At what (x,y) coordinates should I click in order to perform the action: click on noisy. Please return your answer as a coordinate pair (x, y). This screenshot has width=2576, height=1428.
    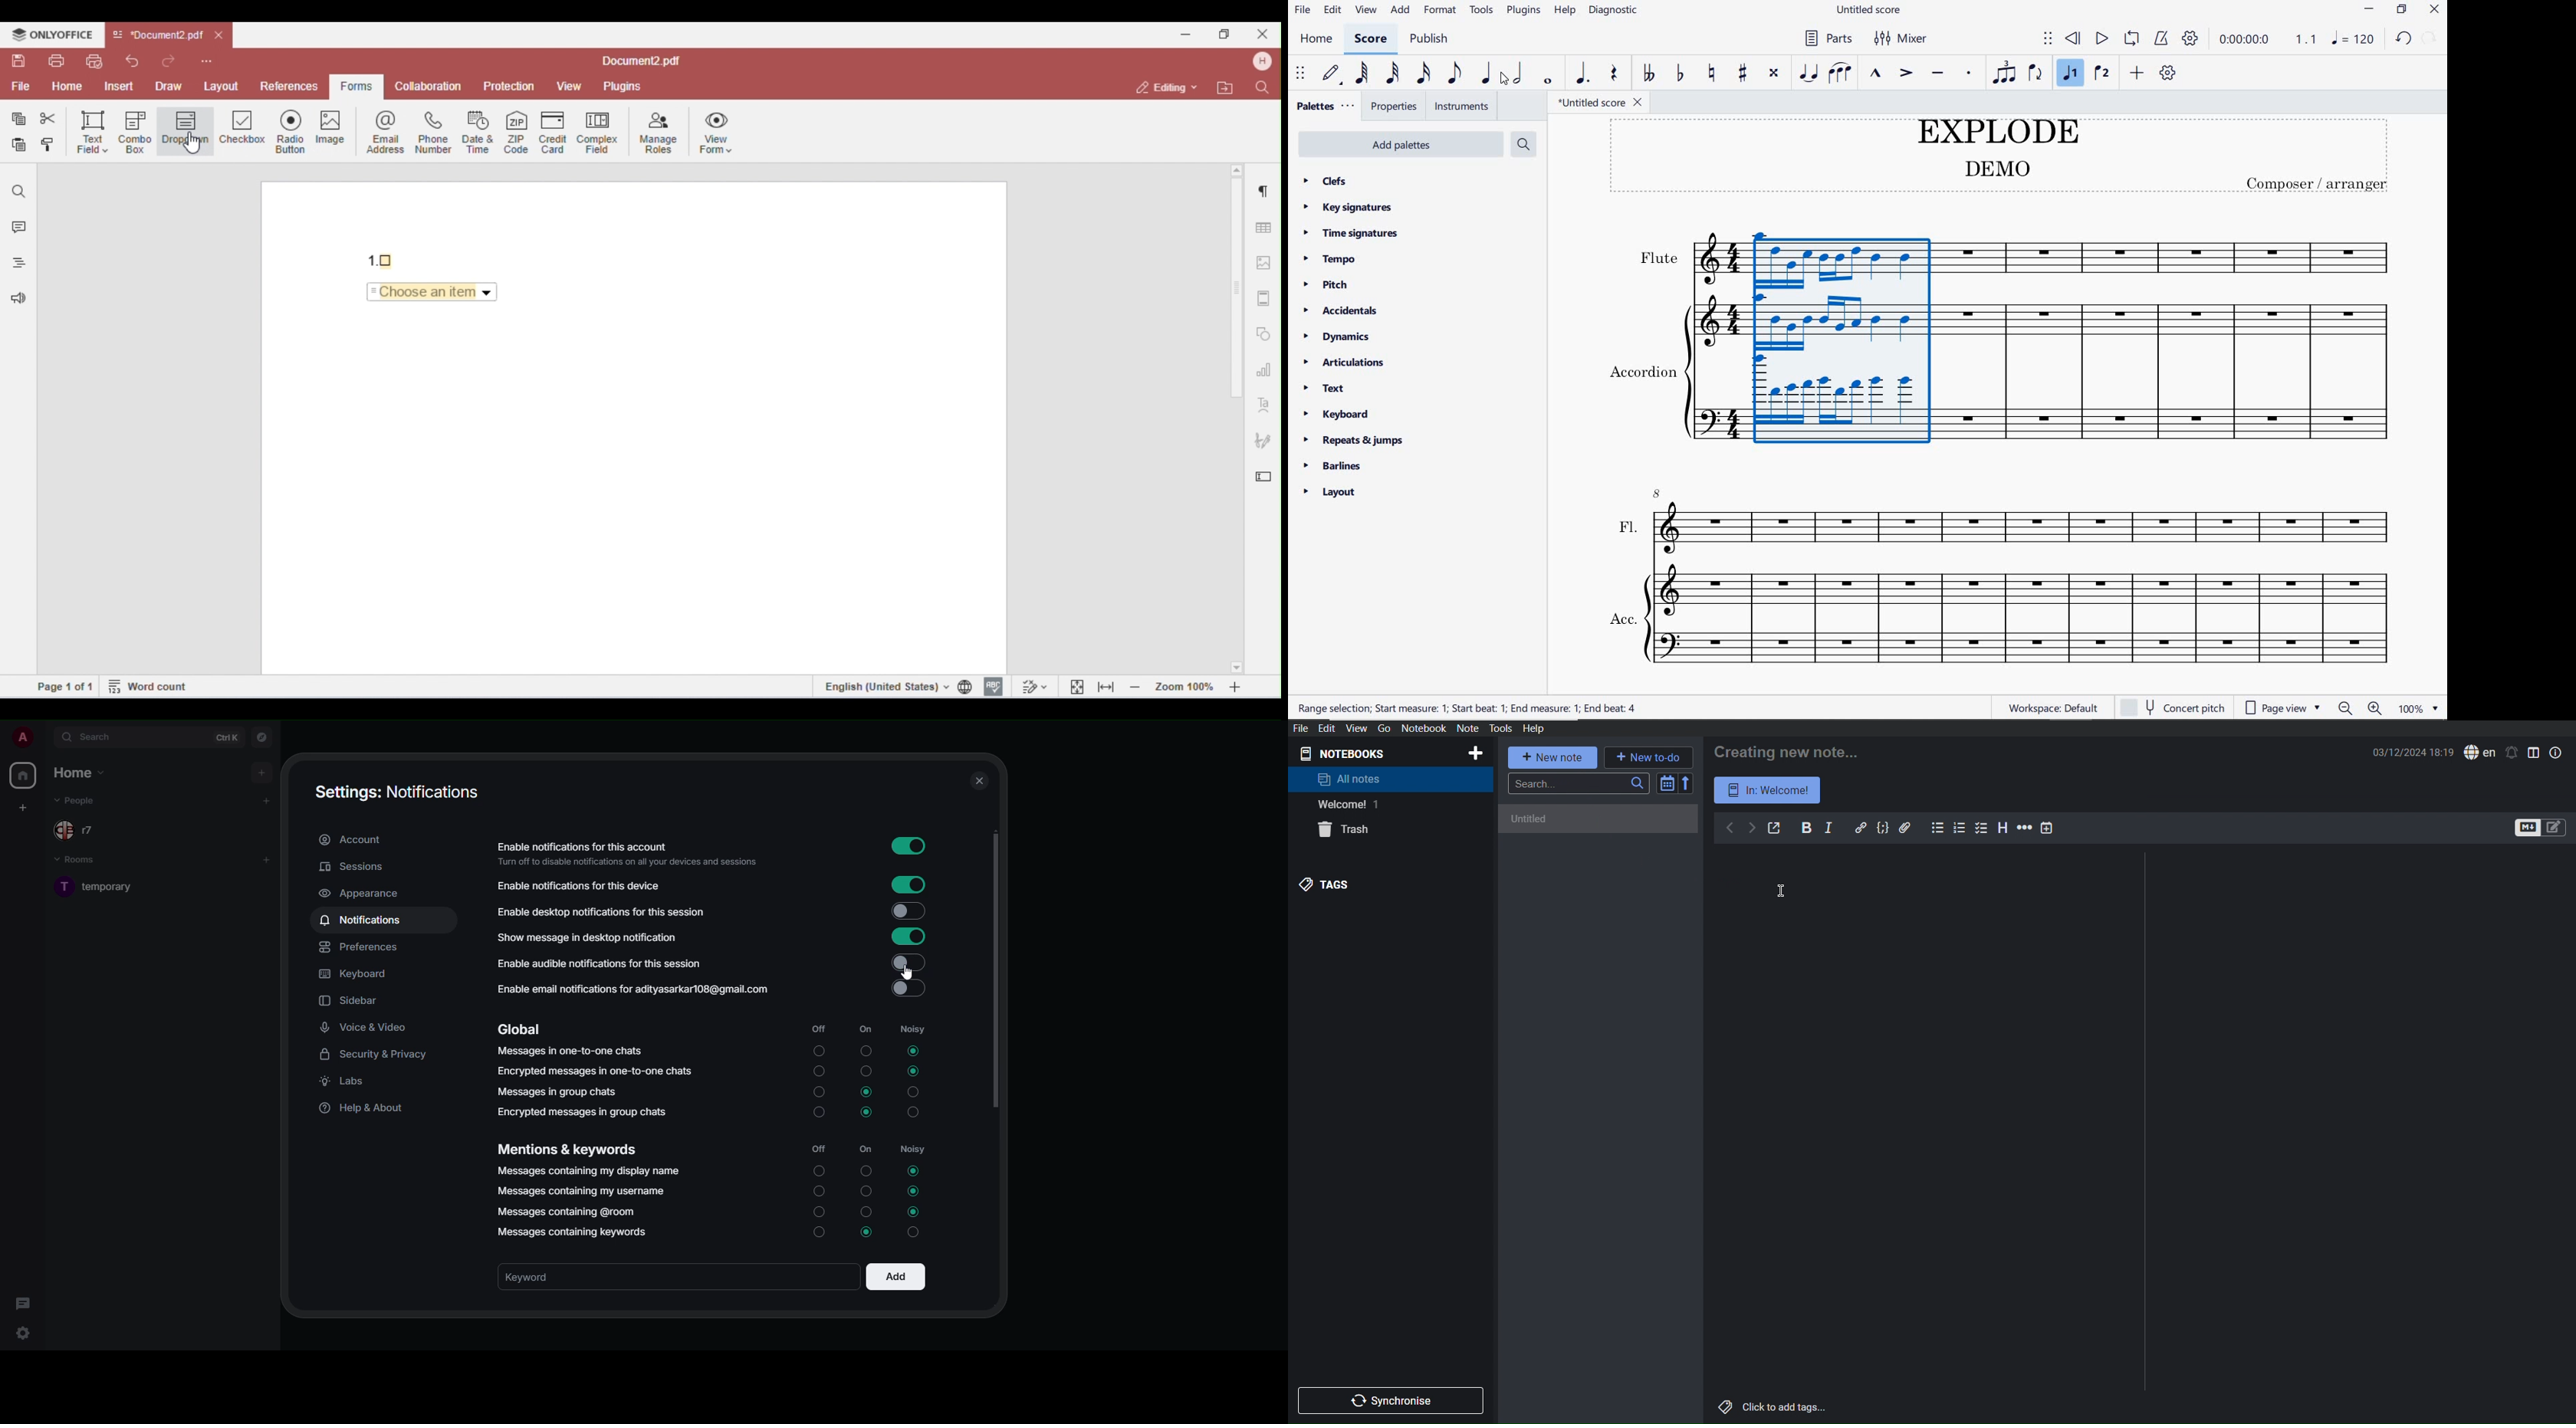
    Looking at the image, I should click on (912, 1029).